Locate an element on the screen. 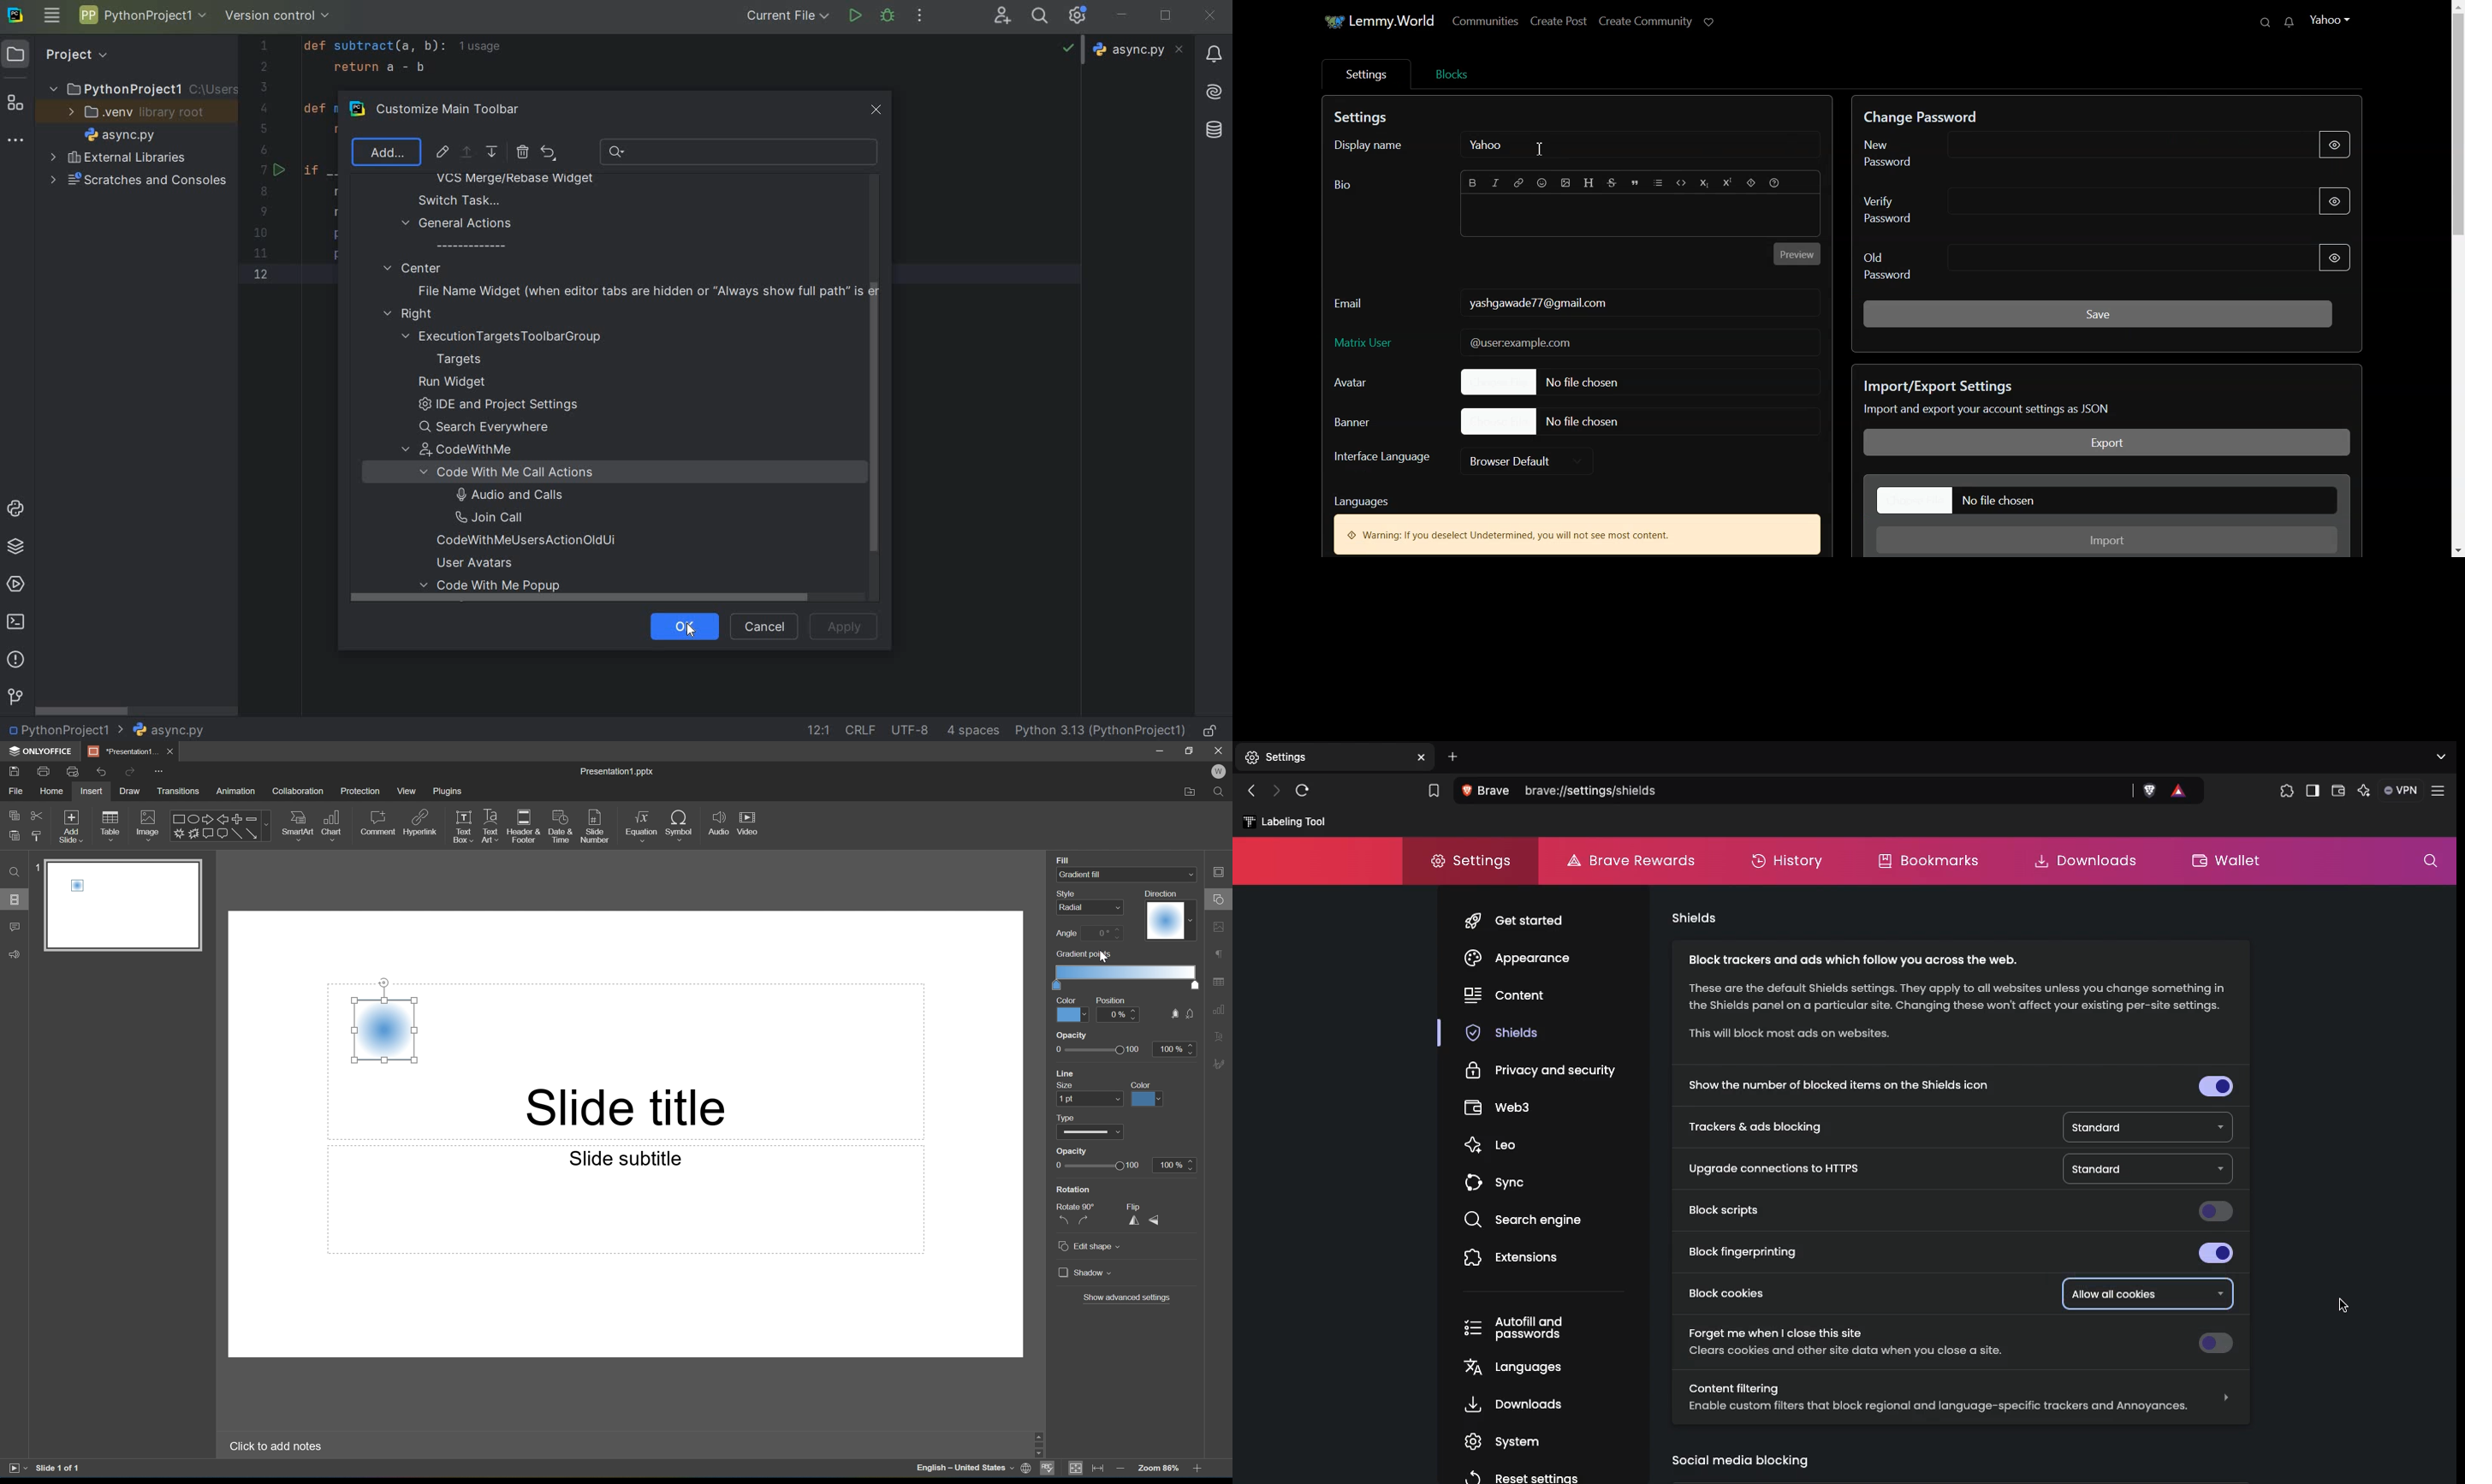 This screenshot has width=2492, height=1484. Scroll Bar is located at coordinates (1195, 1442).